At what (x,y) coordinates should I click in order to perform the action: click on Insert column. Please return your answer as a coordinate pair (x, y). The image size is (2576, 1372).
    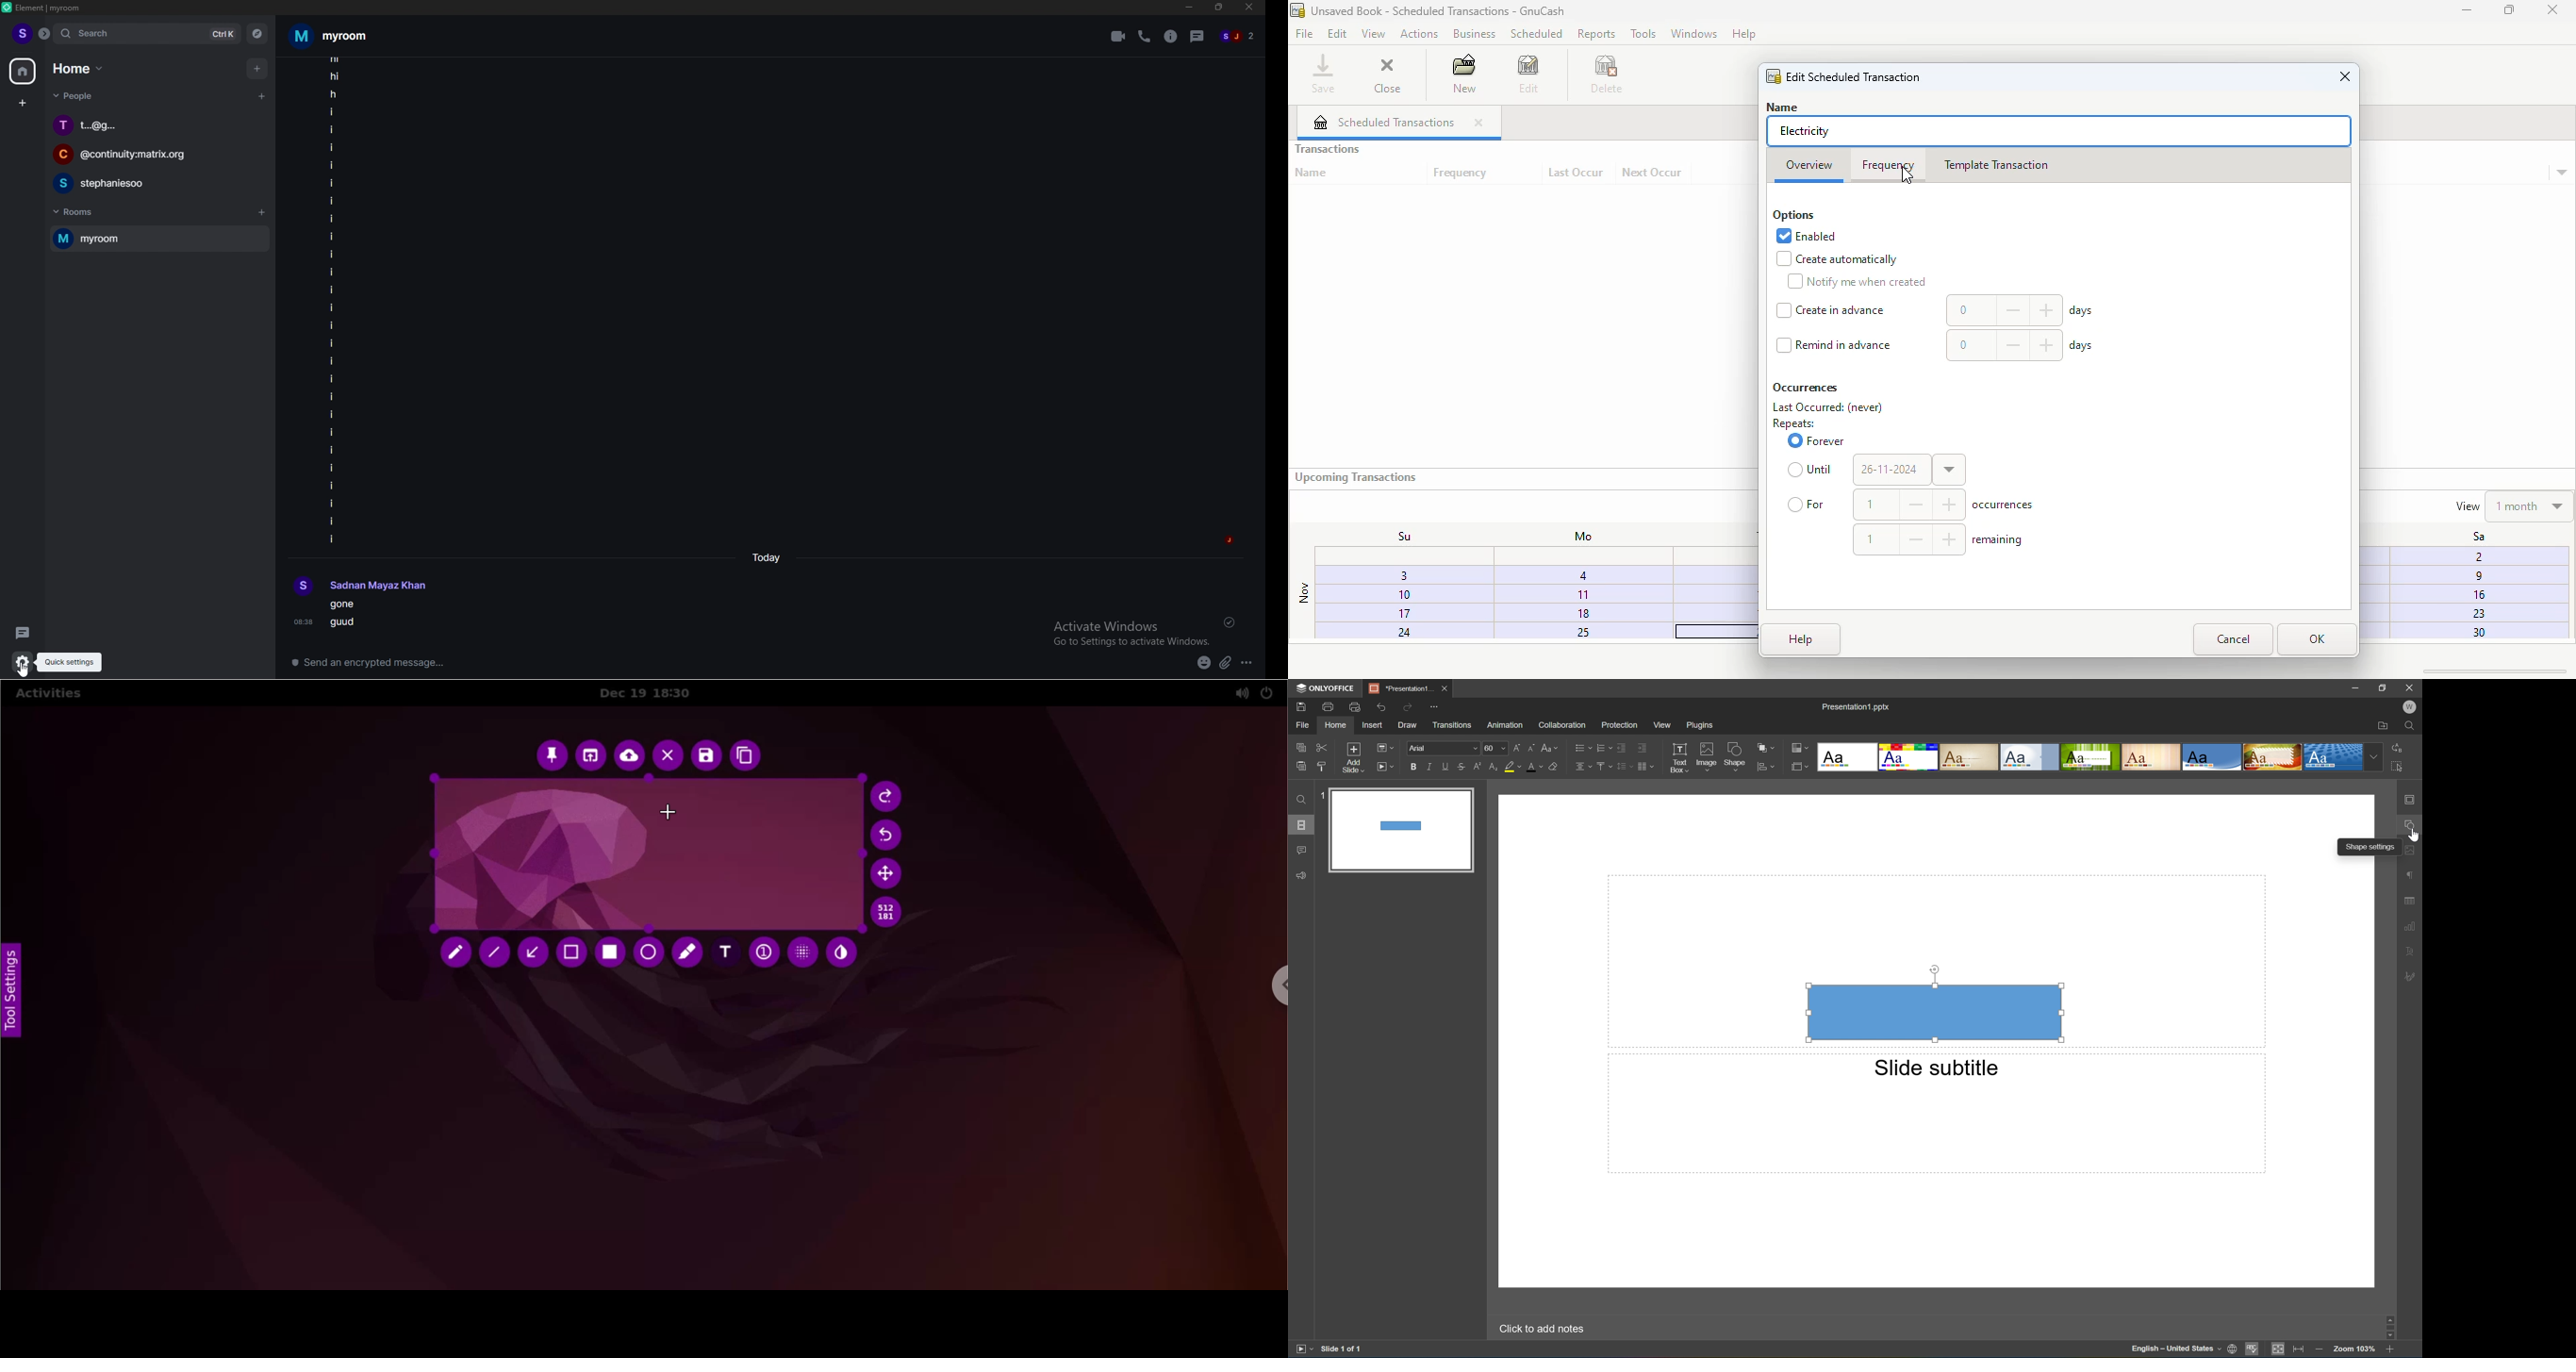
    Looking at the image, I should click on (1648, 766).